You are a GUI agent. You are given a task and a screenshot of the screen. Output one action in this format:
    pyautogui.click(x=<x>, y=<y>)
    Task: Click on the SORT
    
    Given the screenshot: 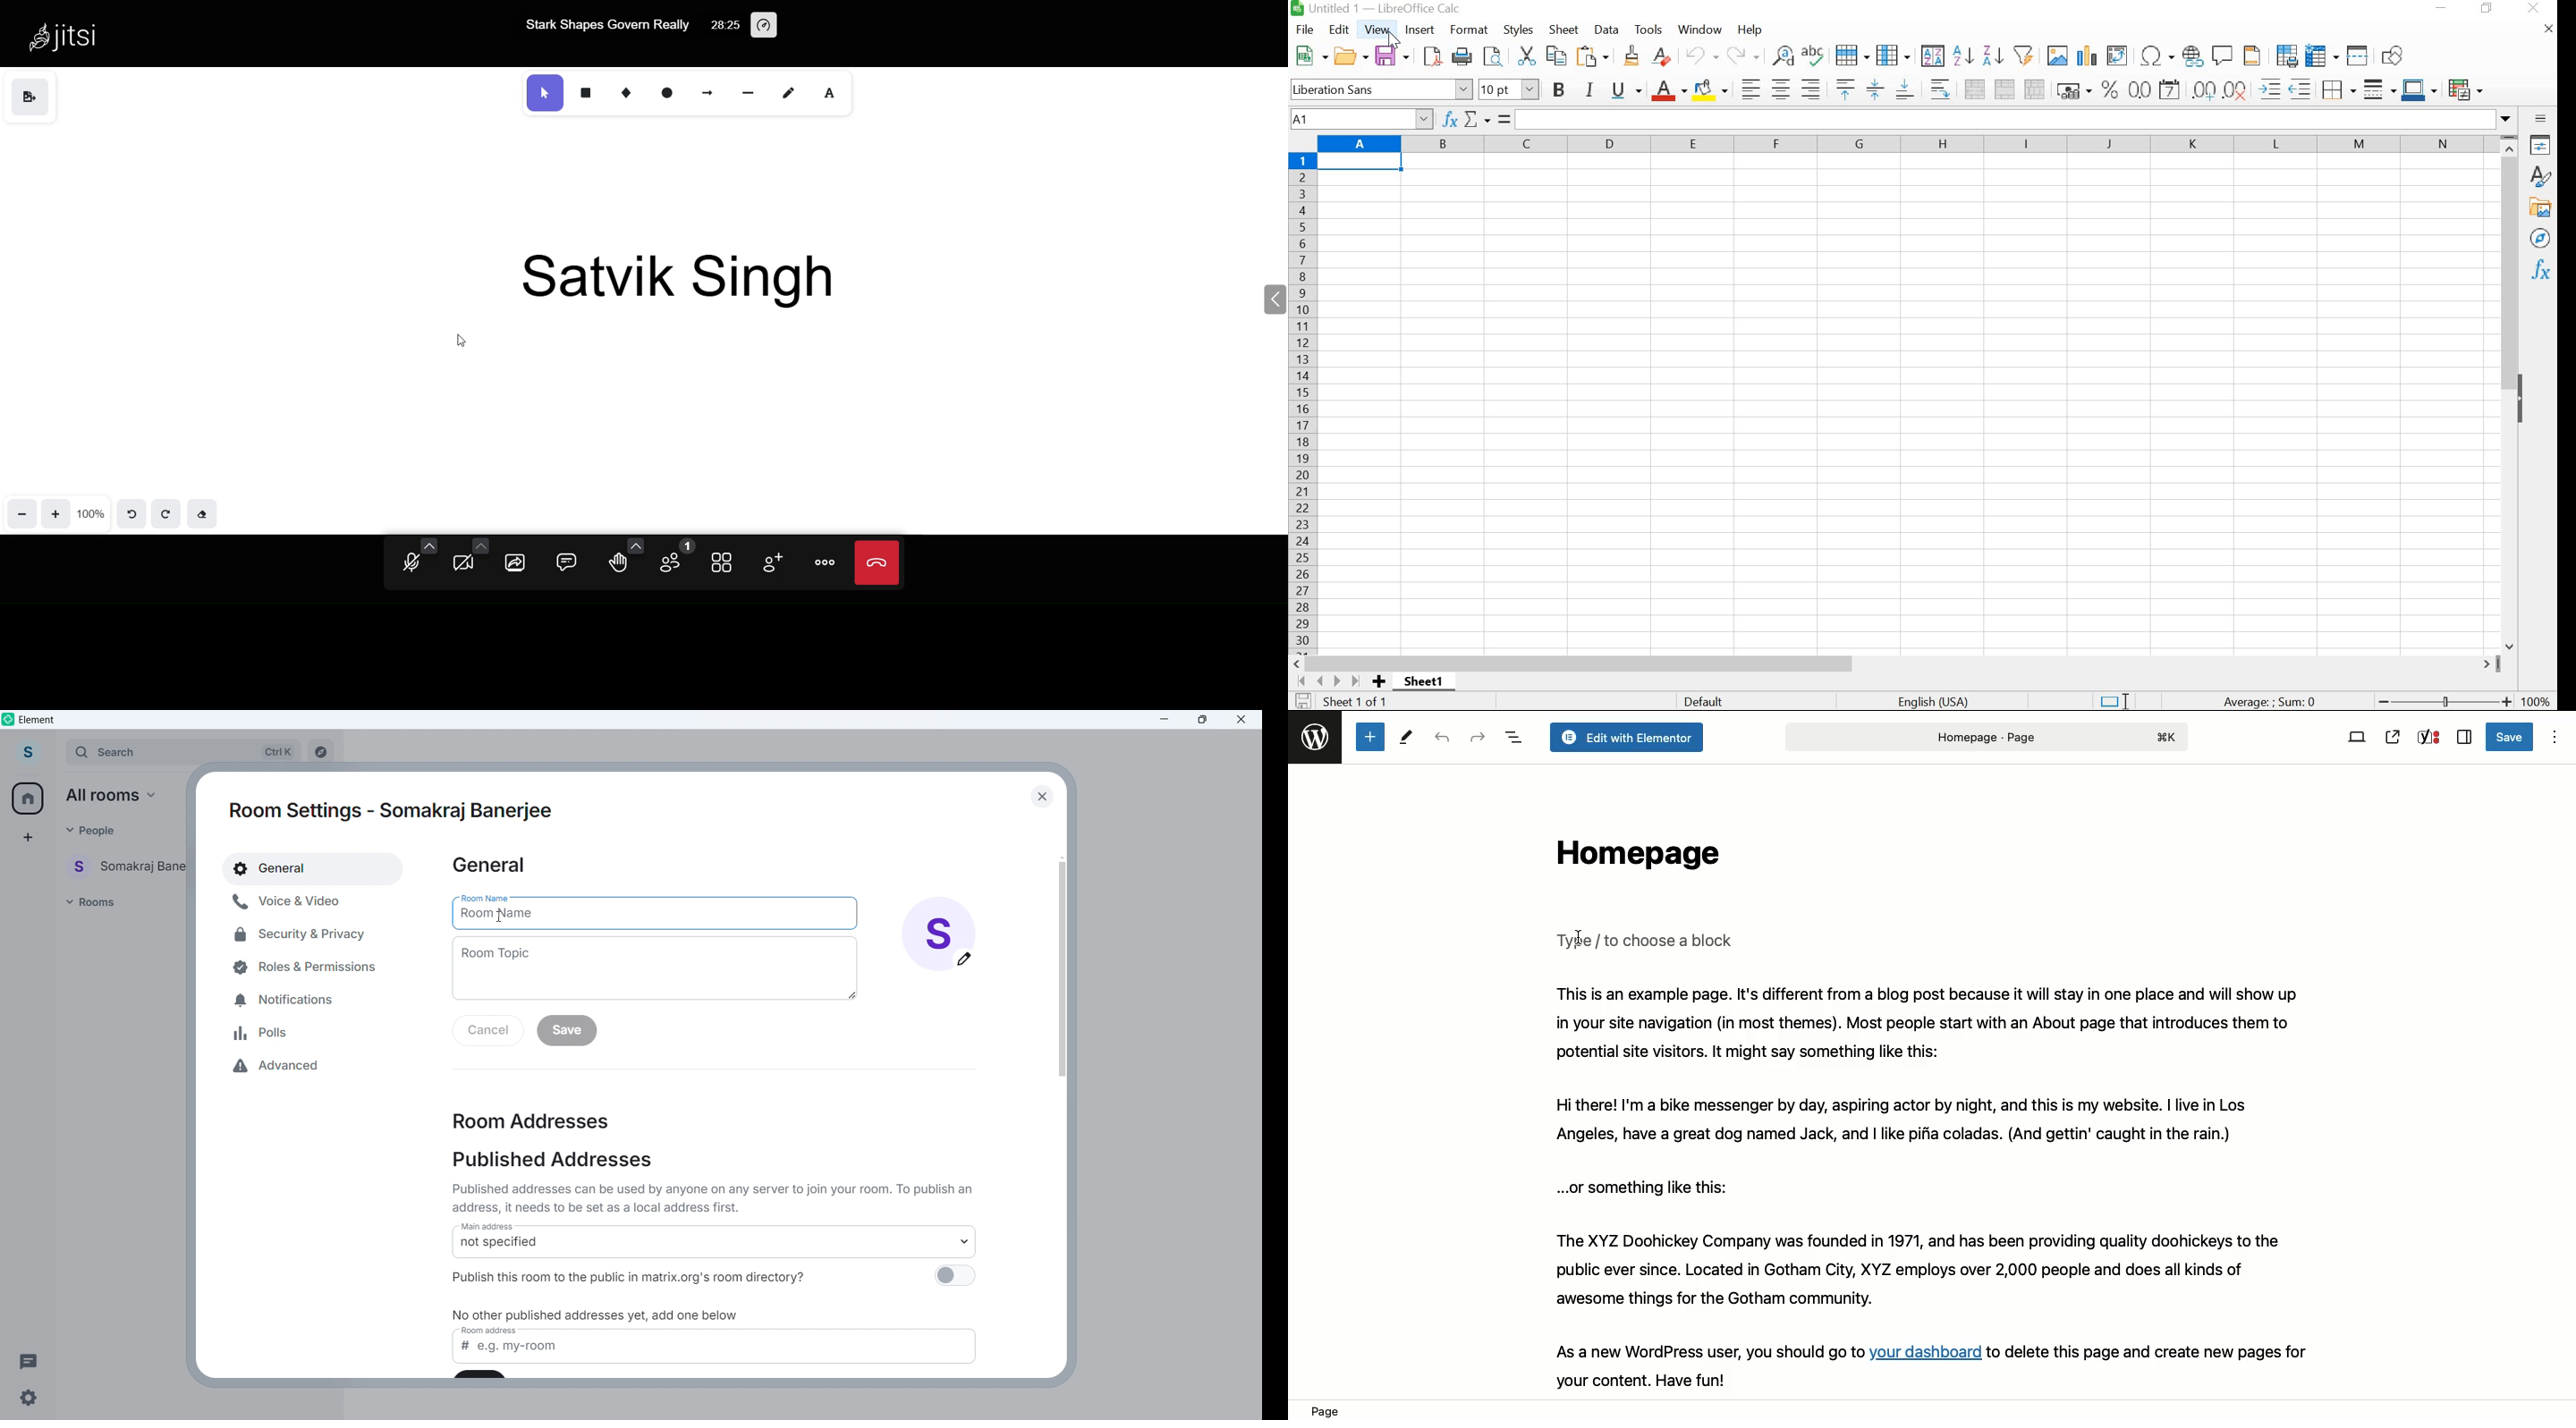 What is the action you would take?
    pyautogui.click(x=1932, y=56)
    